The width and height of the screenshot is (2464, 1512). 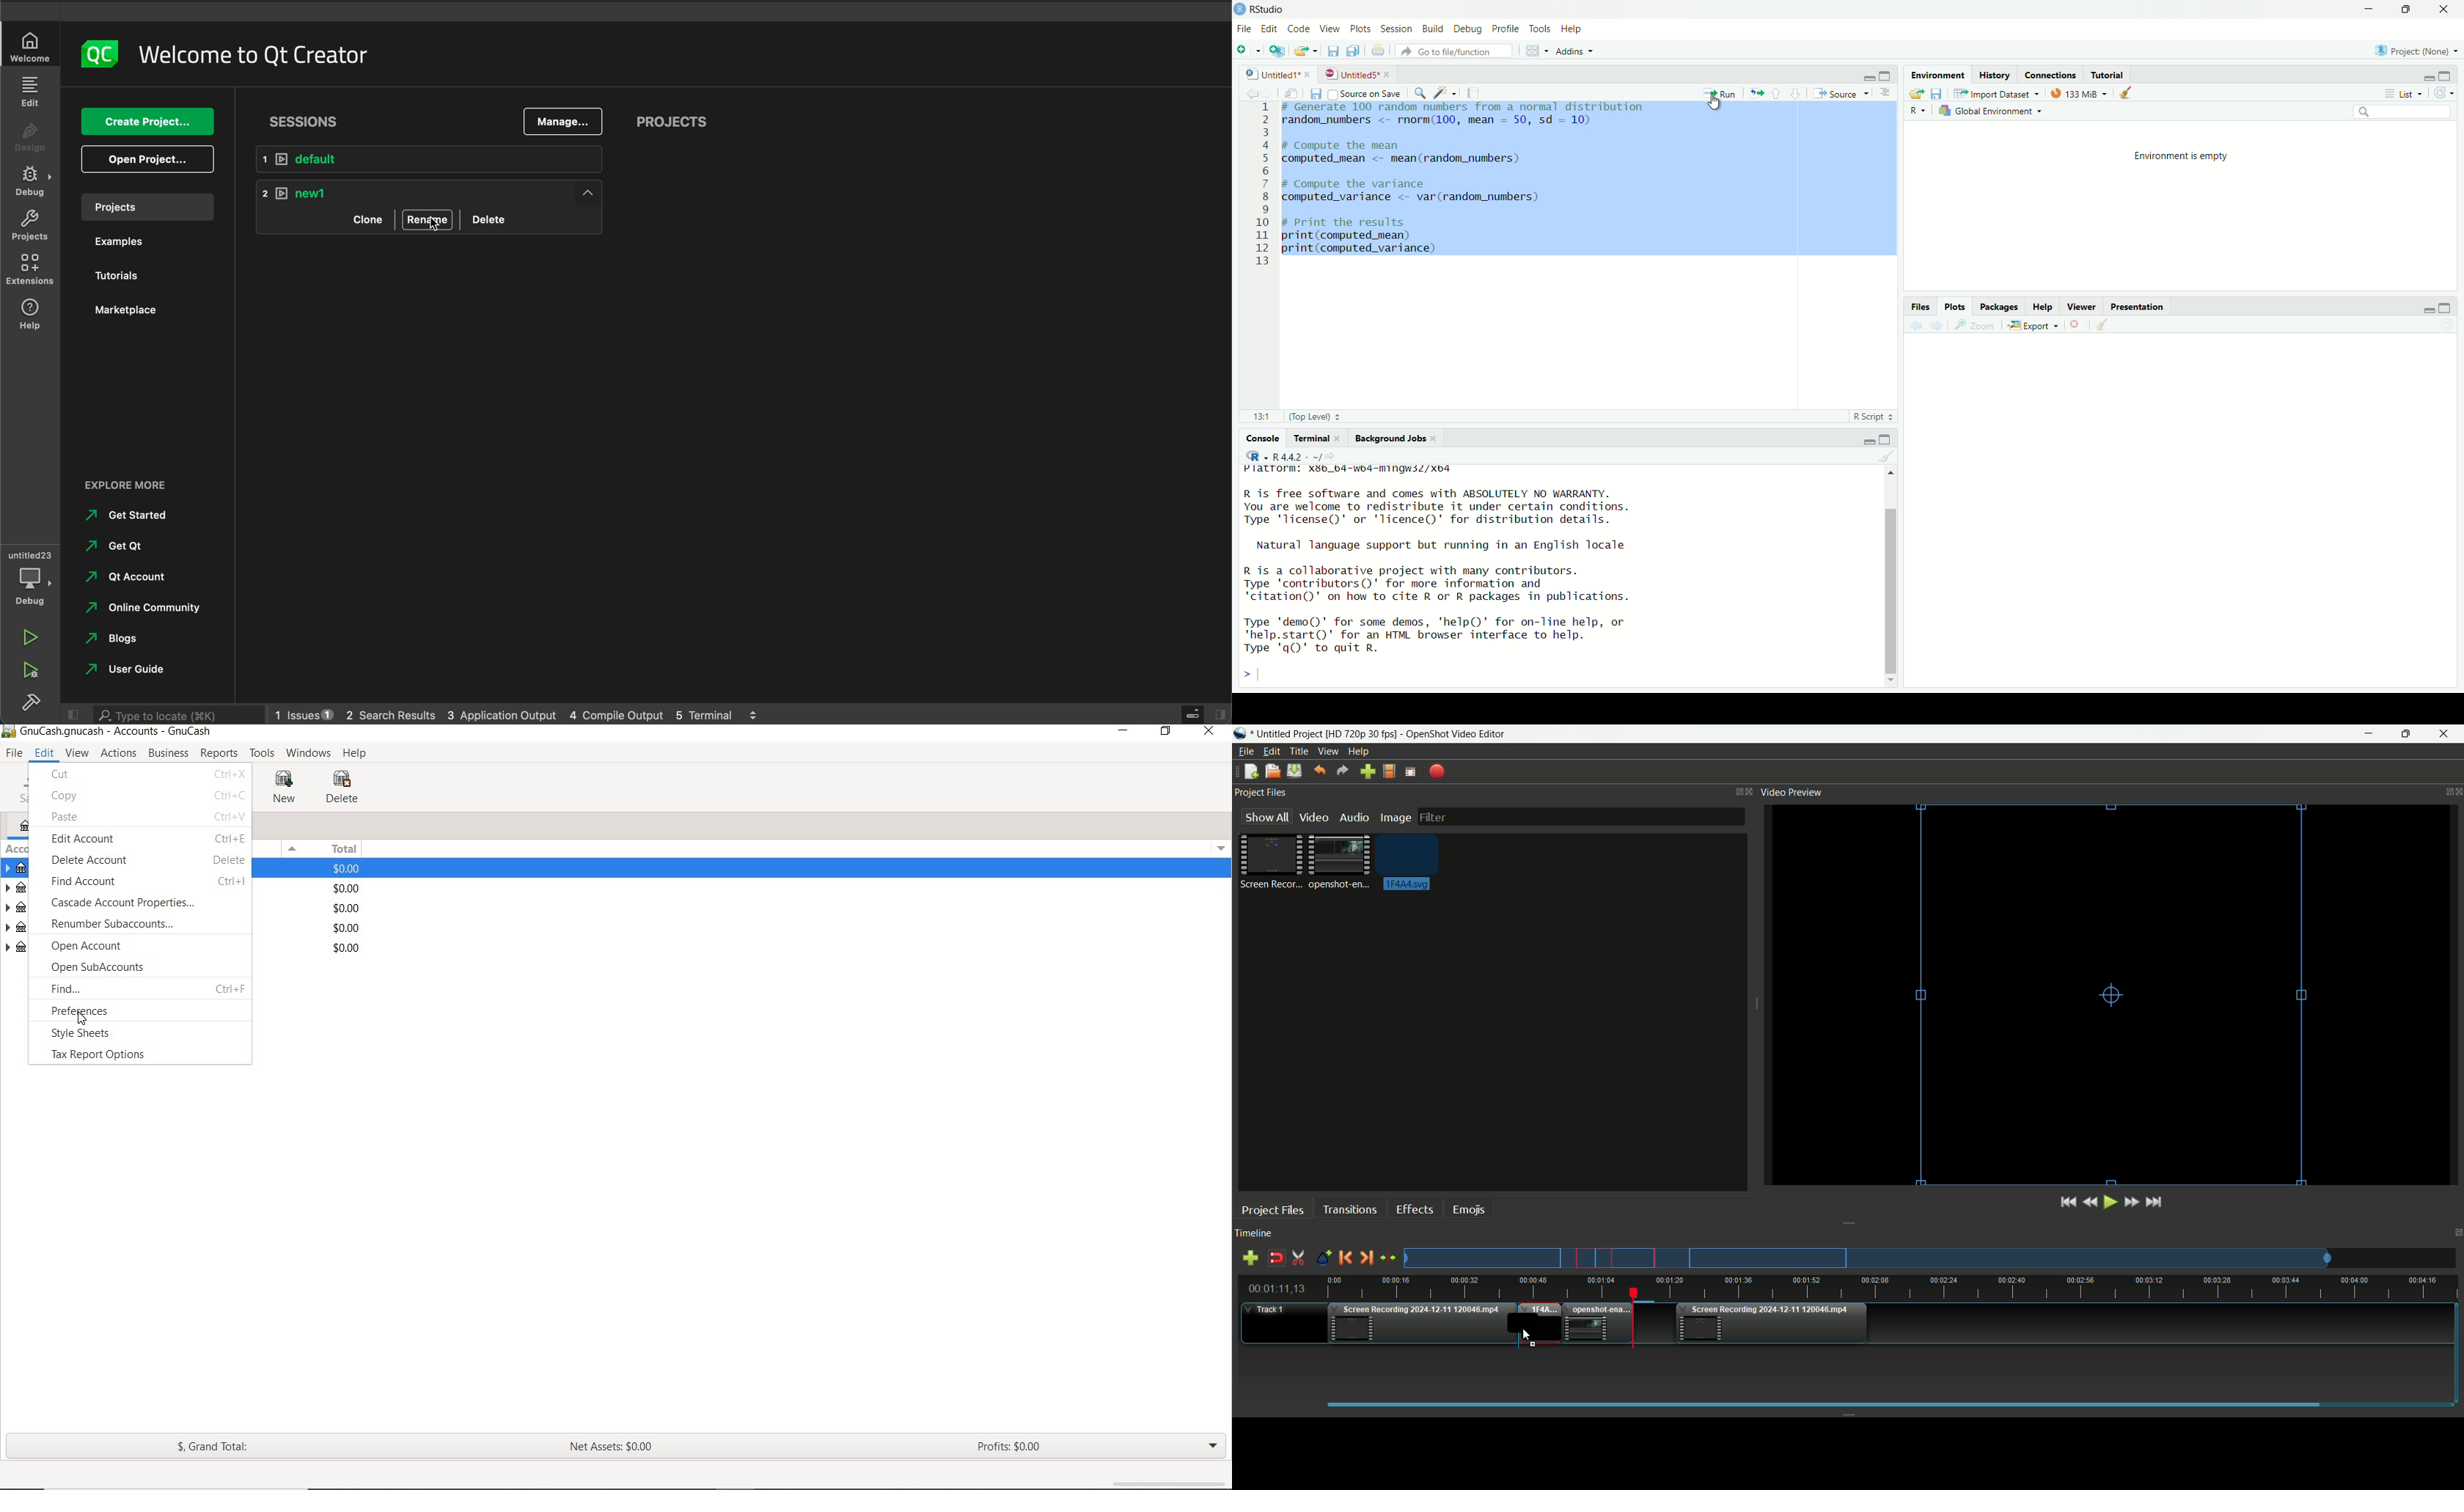 I want to click on go to previous section/chunk, so click(x=1777, y=93).